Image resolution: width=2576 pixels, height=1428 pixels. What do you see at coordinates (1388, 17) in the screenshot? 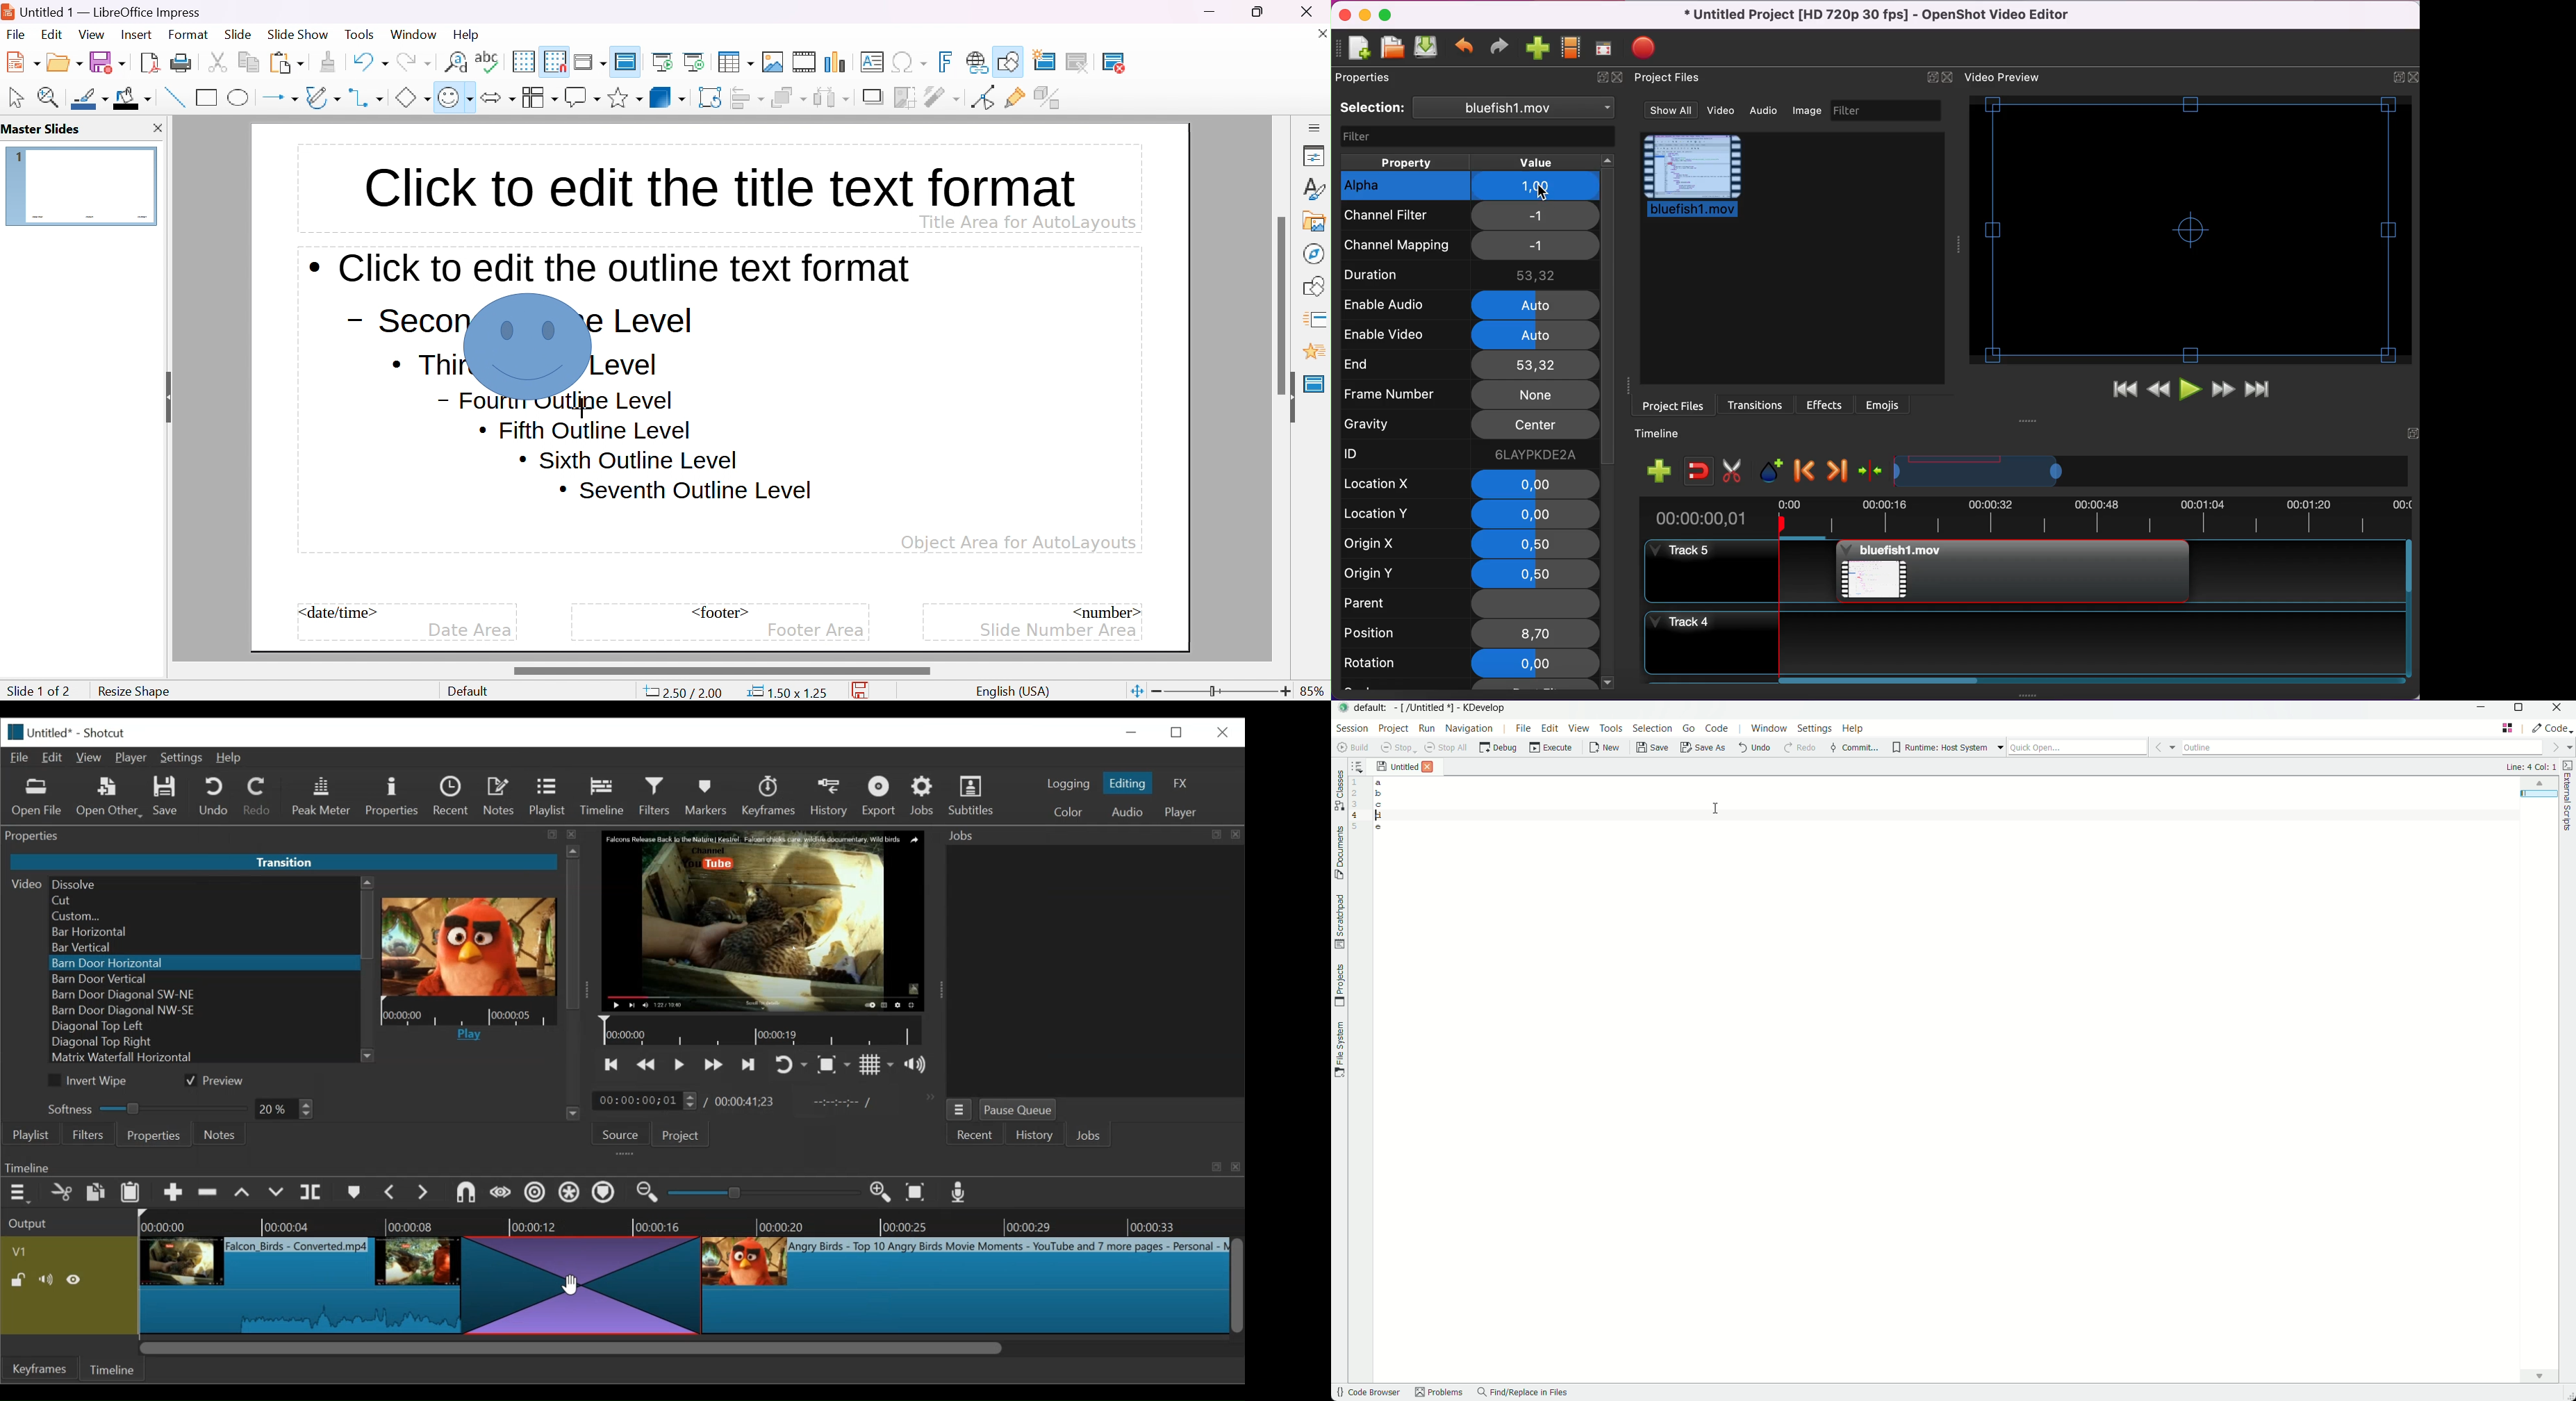
I see `maximize` at bounding box center [1388, 17].